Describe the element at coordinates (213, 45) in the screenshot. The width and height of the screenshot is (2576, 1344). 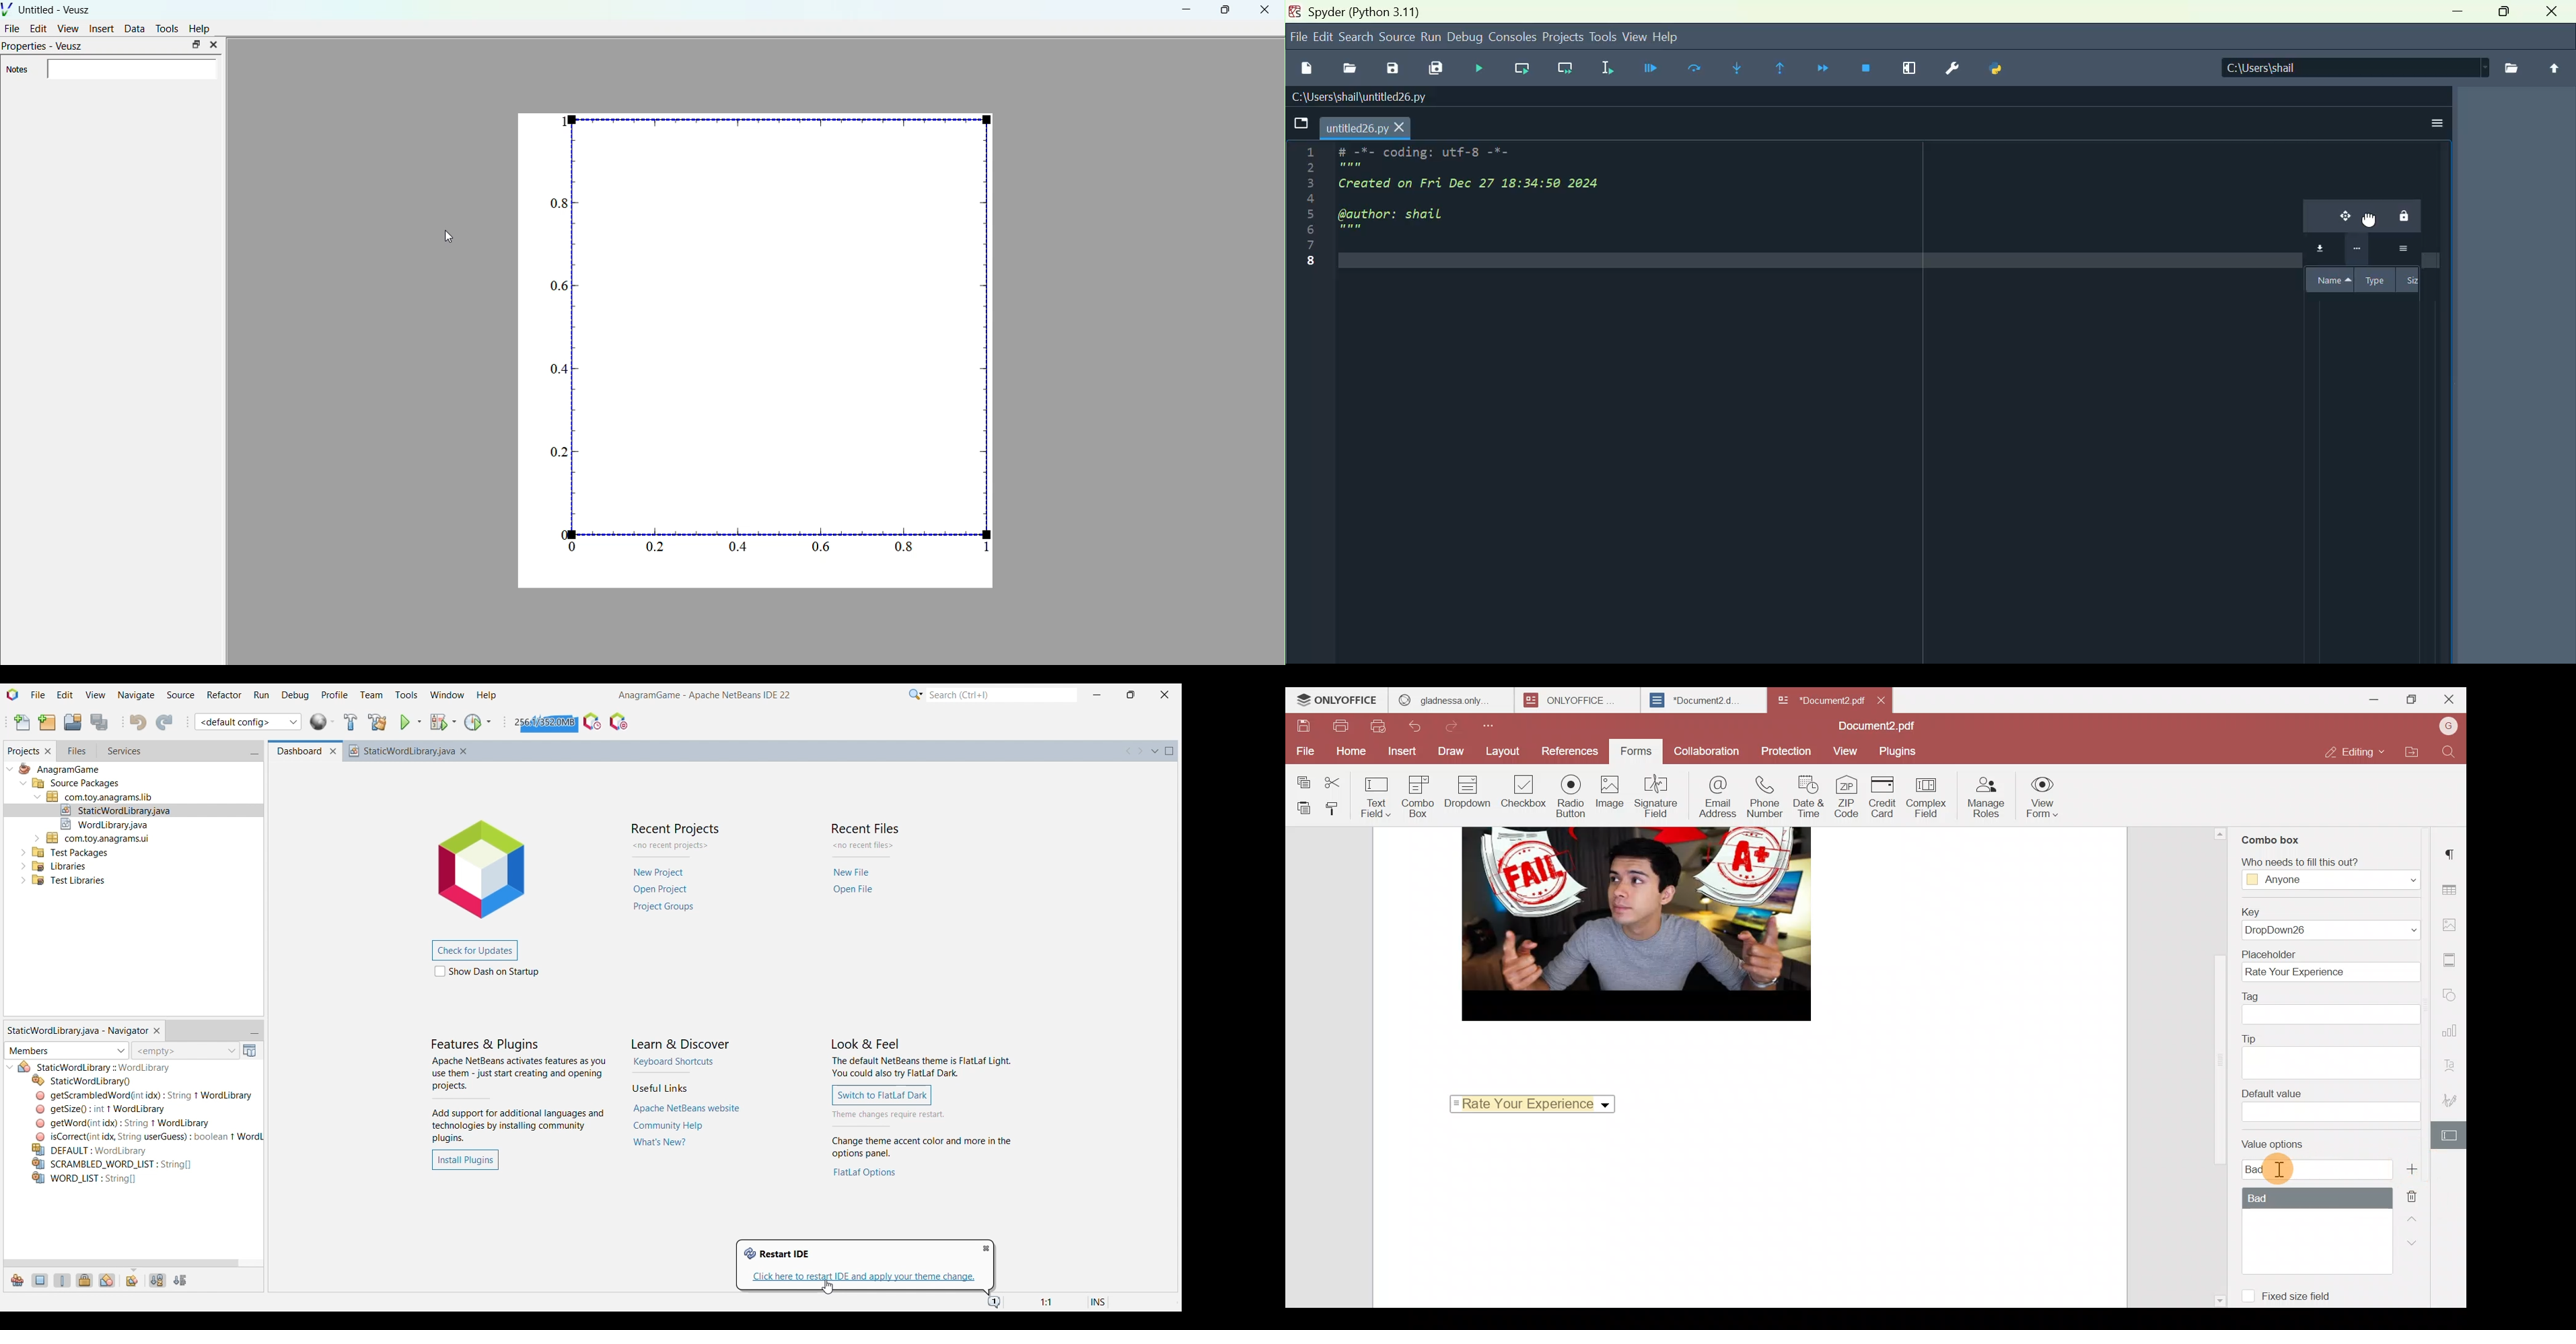
I see `close` at that location.